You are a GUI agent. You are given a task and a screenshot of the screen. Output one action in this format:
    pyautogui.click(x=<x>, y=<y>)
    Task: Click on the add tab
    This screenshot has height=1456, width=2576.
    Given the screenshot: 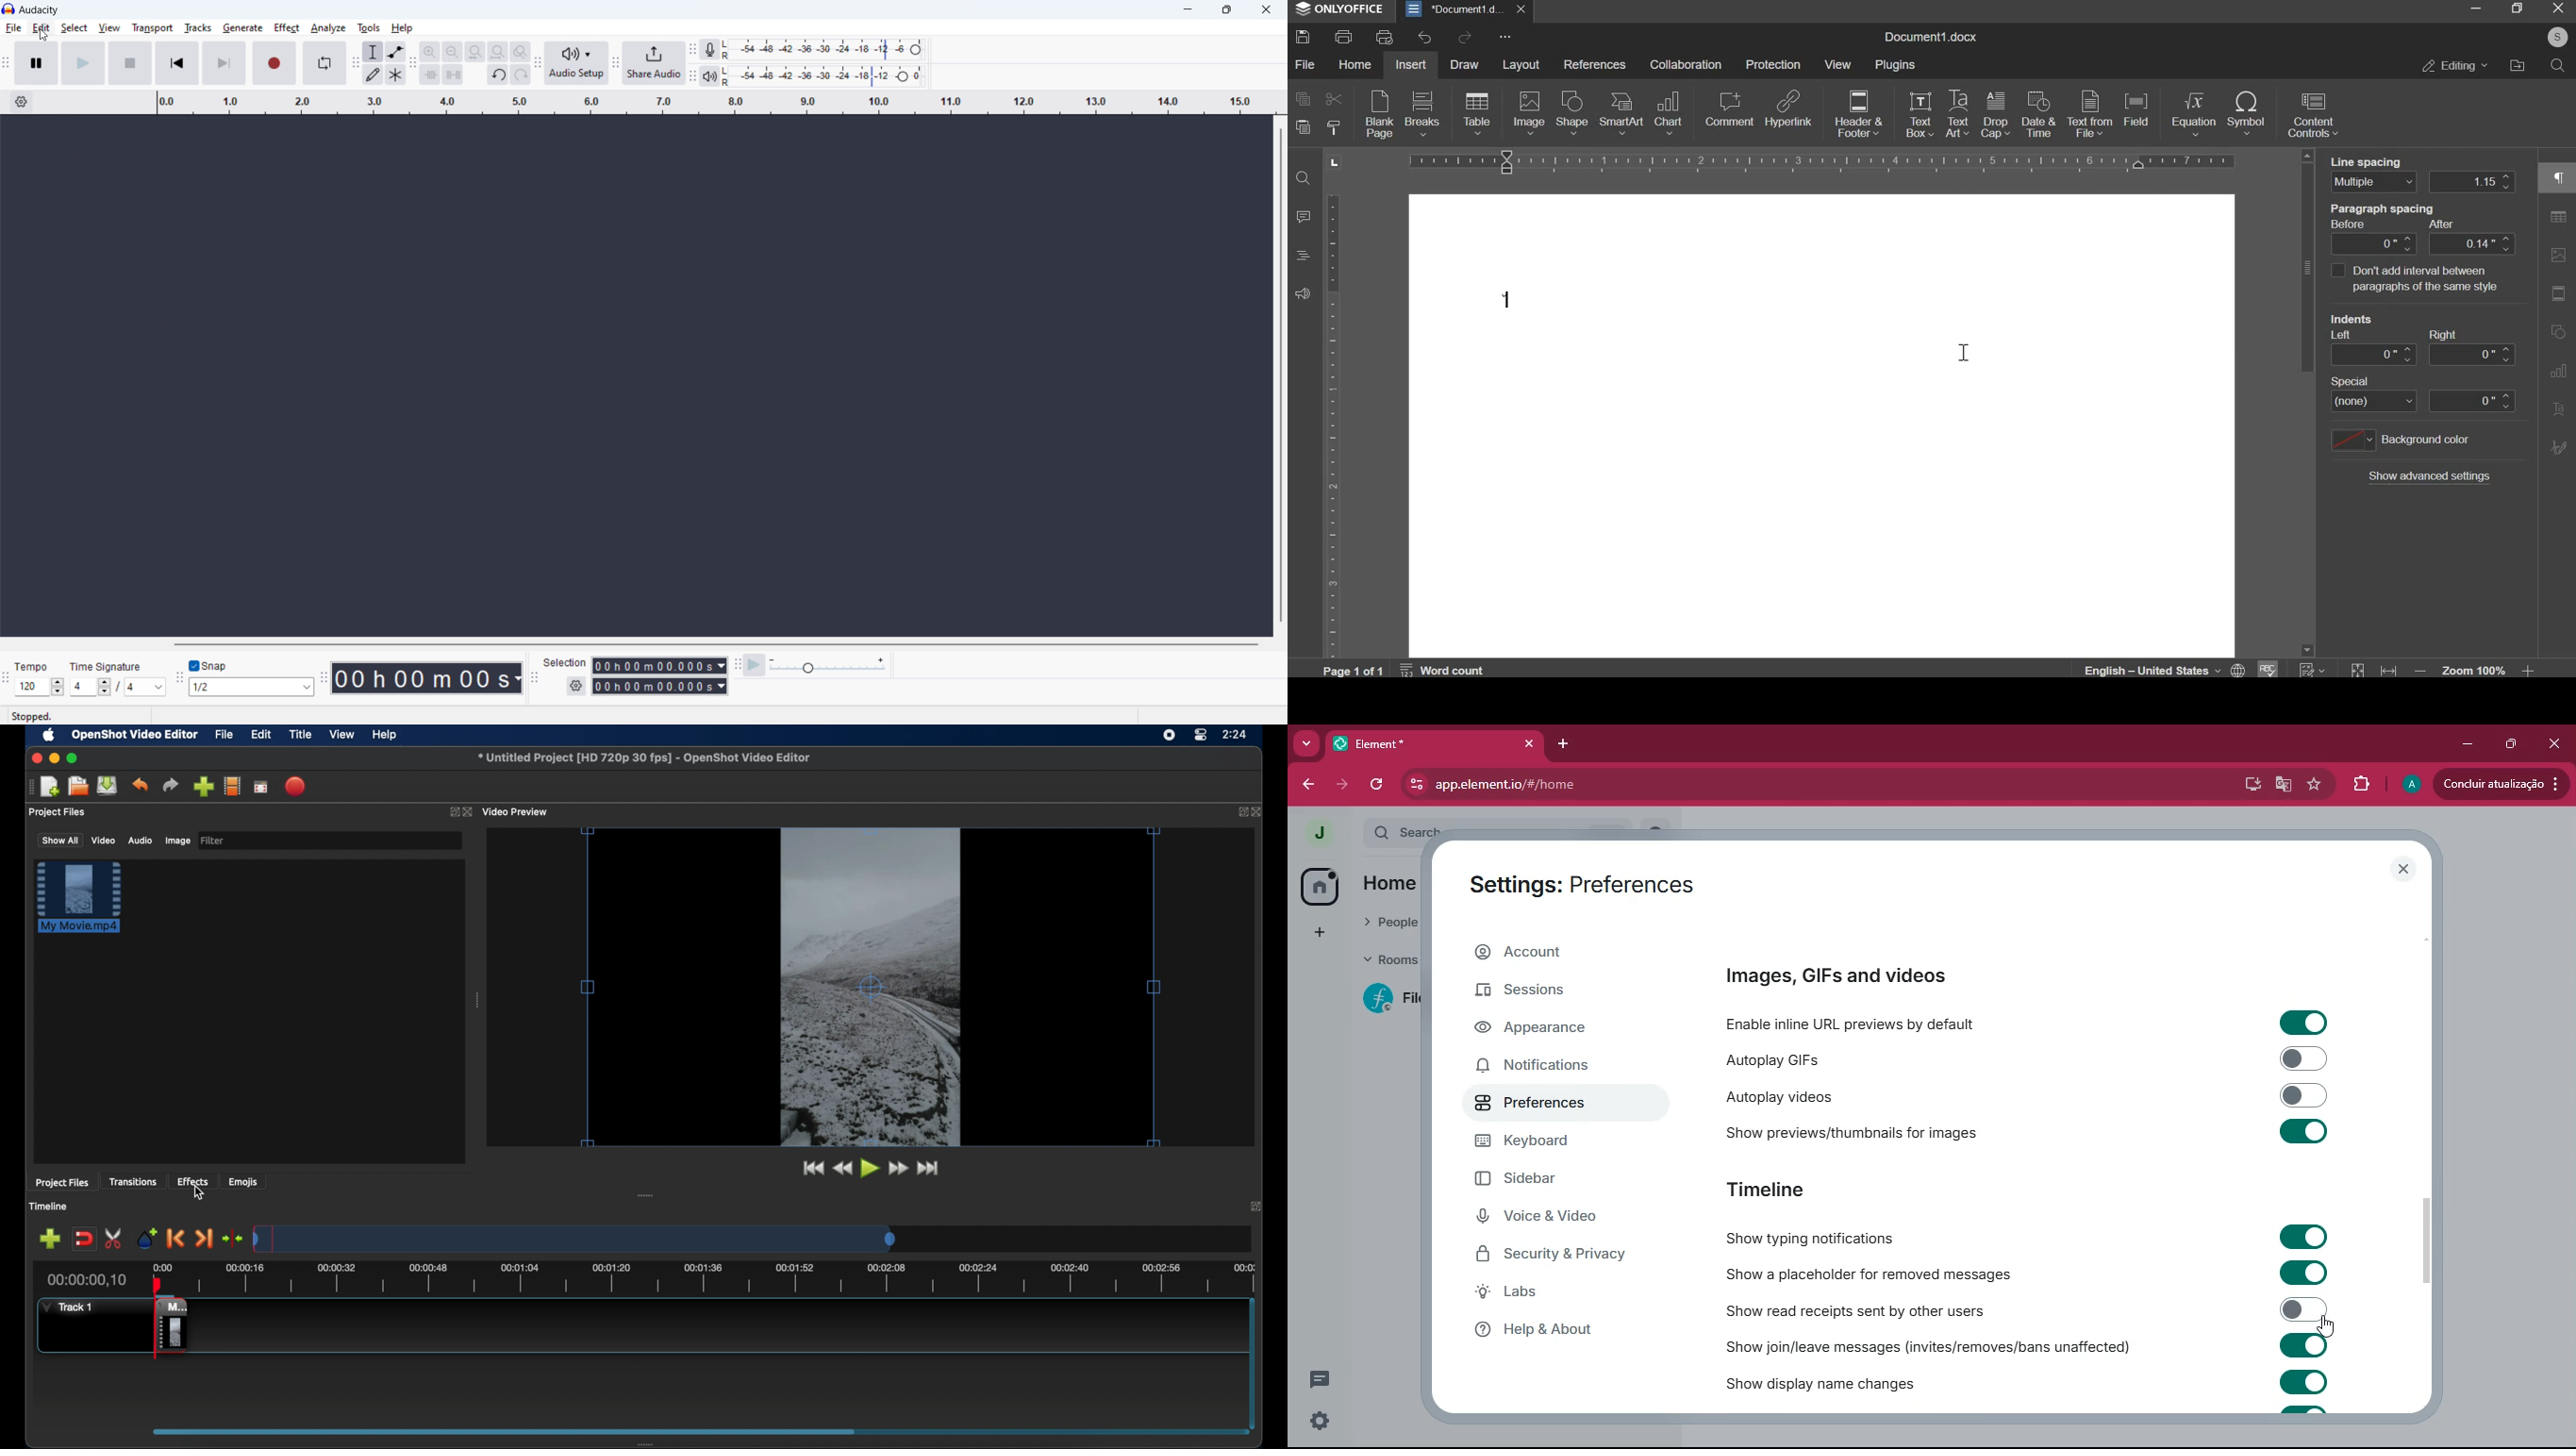 What is the action you would take?
    pyautogui.click(x=1564, y=744)
    